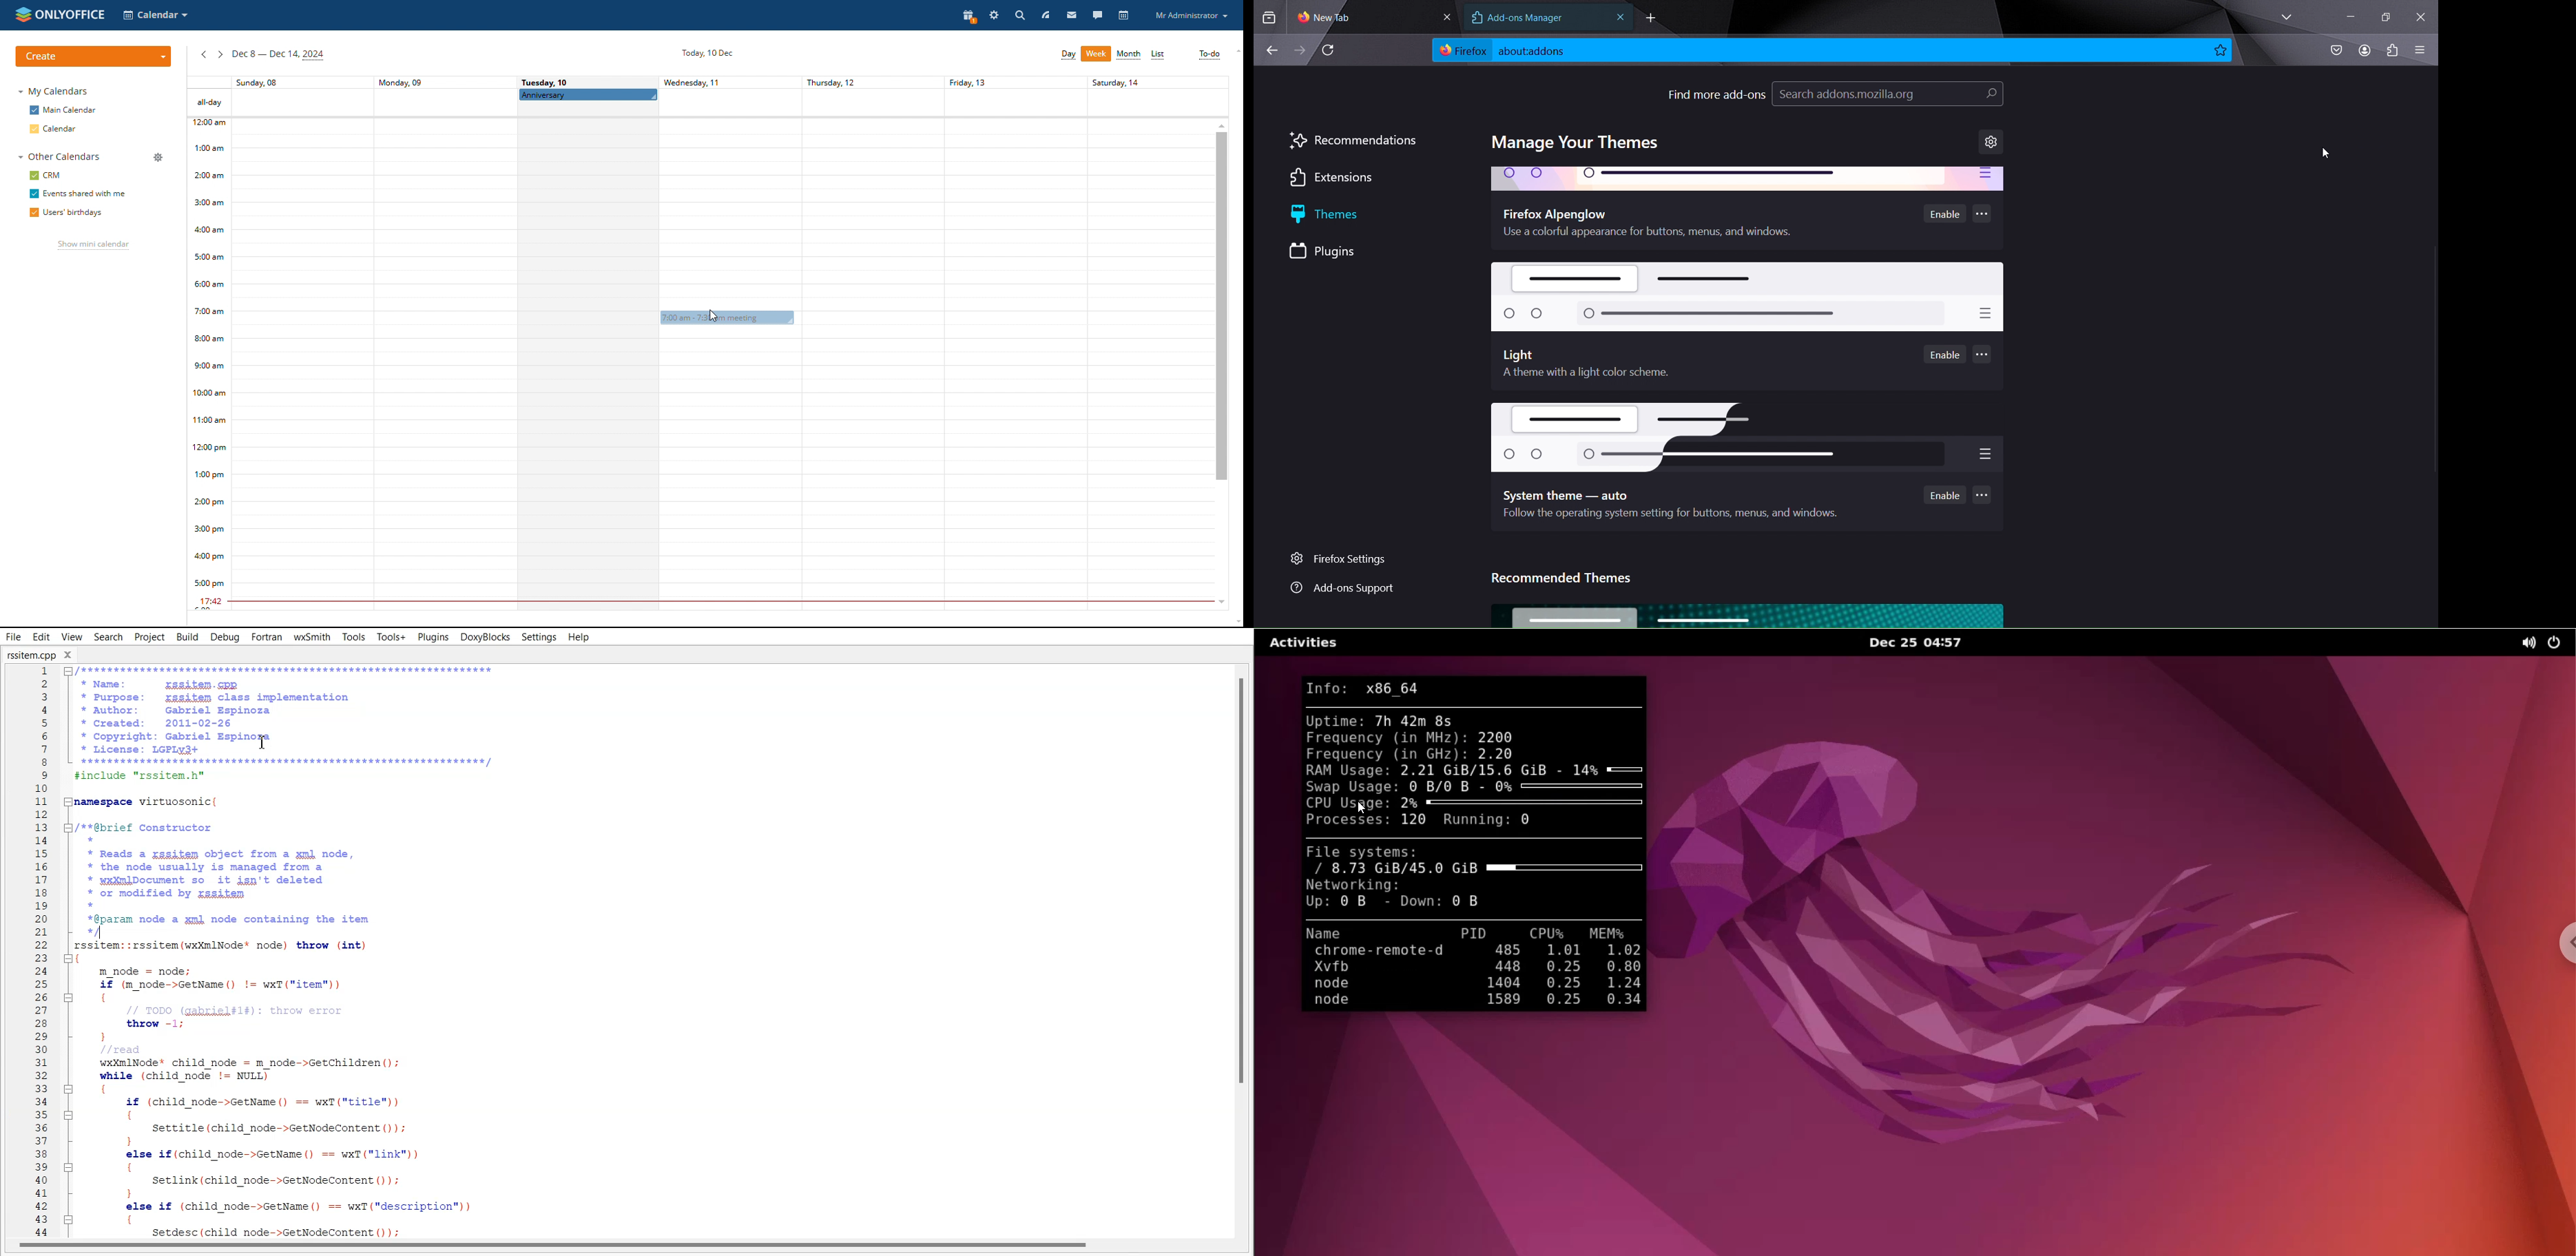 This screenshot has height=1260, width=2576. Describe the element at coordinates (1222, 306) in the screenshot. I see `scrollbar` at that location.